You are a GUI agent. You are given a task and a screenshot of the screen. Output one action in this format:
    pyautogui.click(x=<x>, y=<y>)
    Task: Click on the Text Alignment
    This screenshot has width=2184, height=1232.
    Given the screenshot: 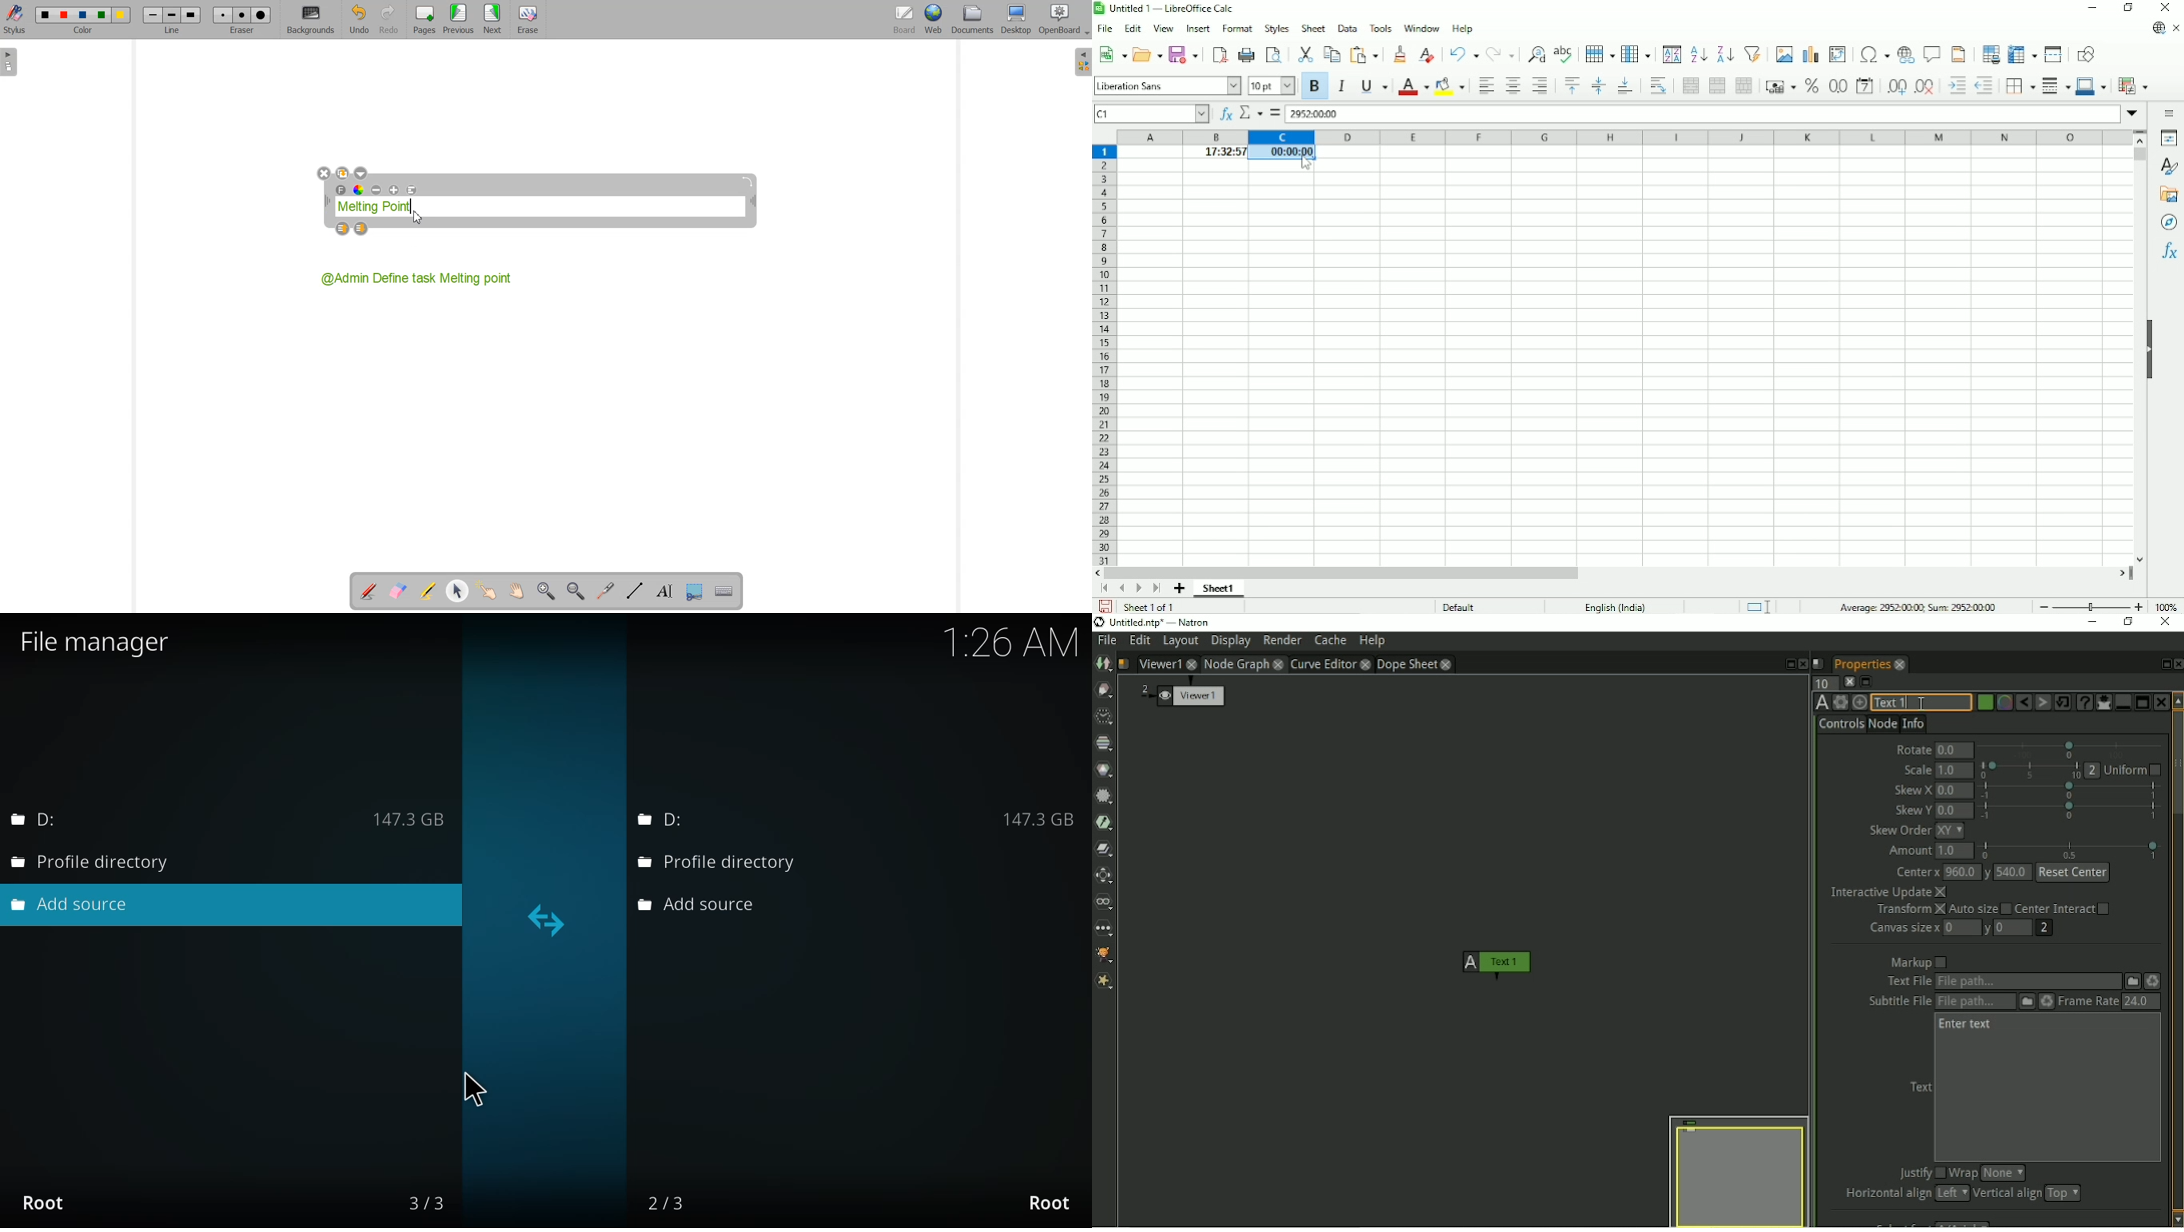 What is the action you would take?
    pyautogui.click(x=411, y=191)
    